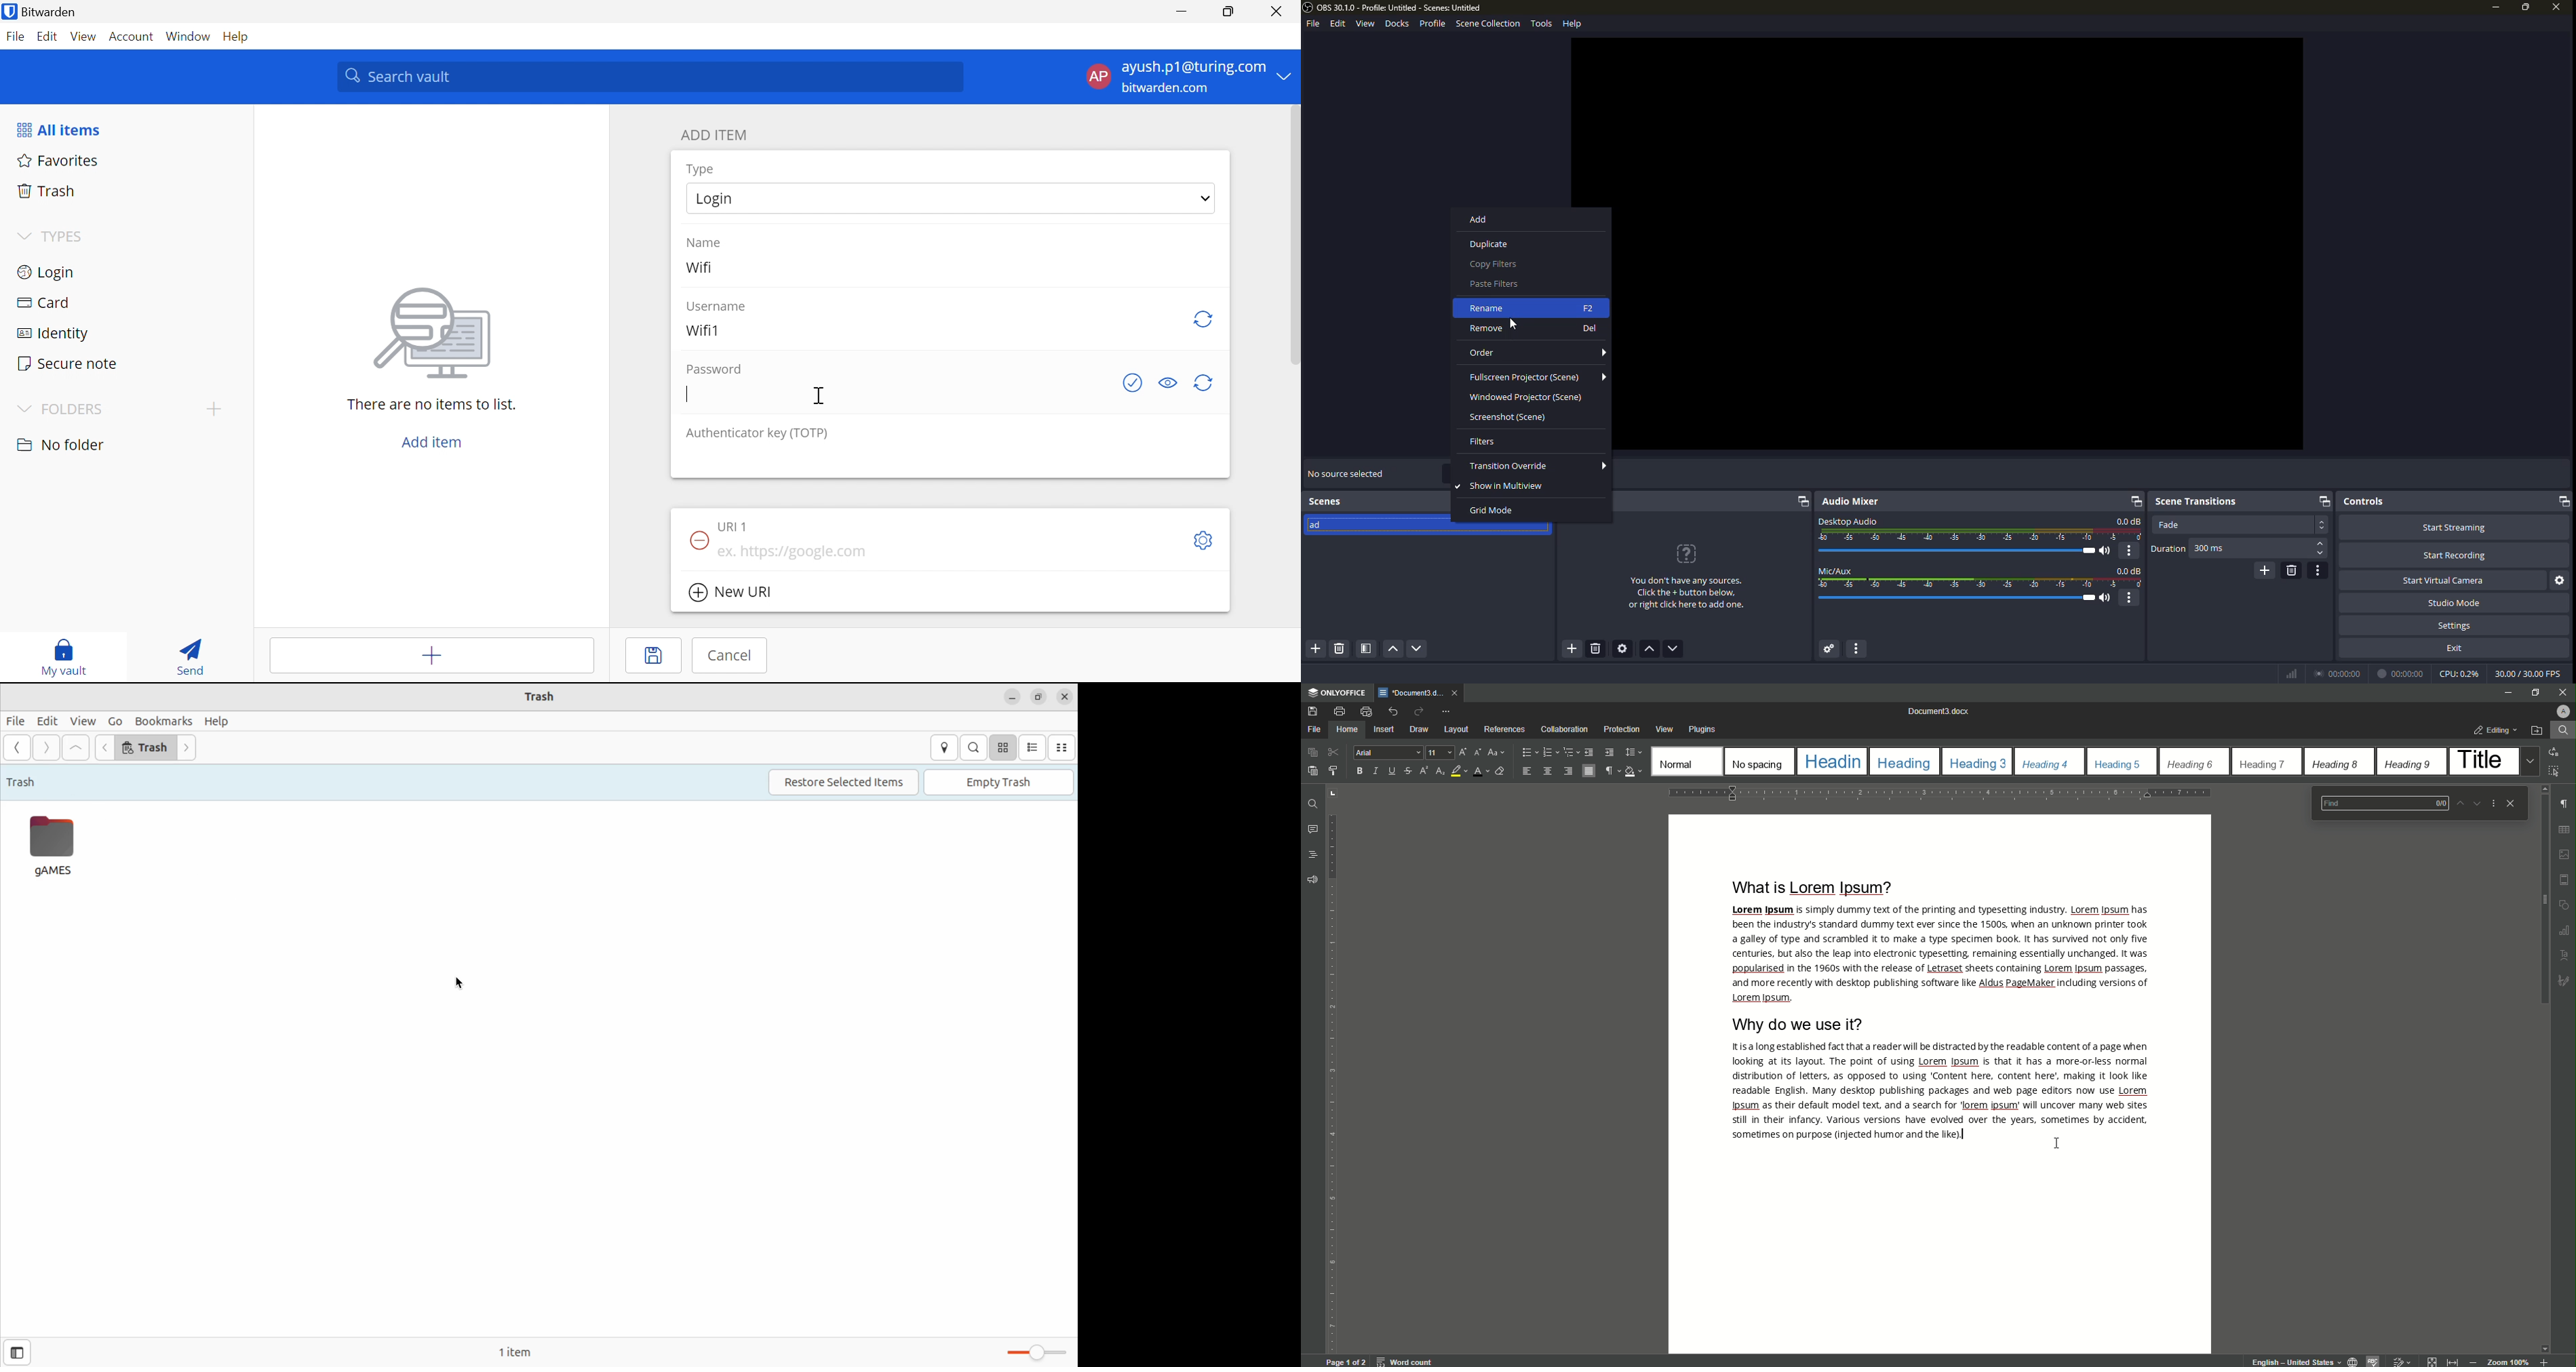  I want to click on start streaming, so click(2454, 527).